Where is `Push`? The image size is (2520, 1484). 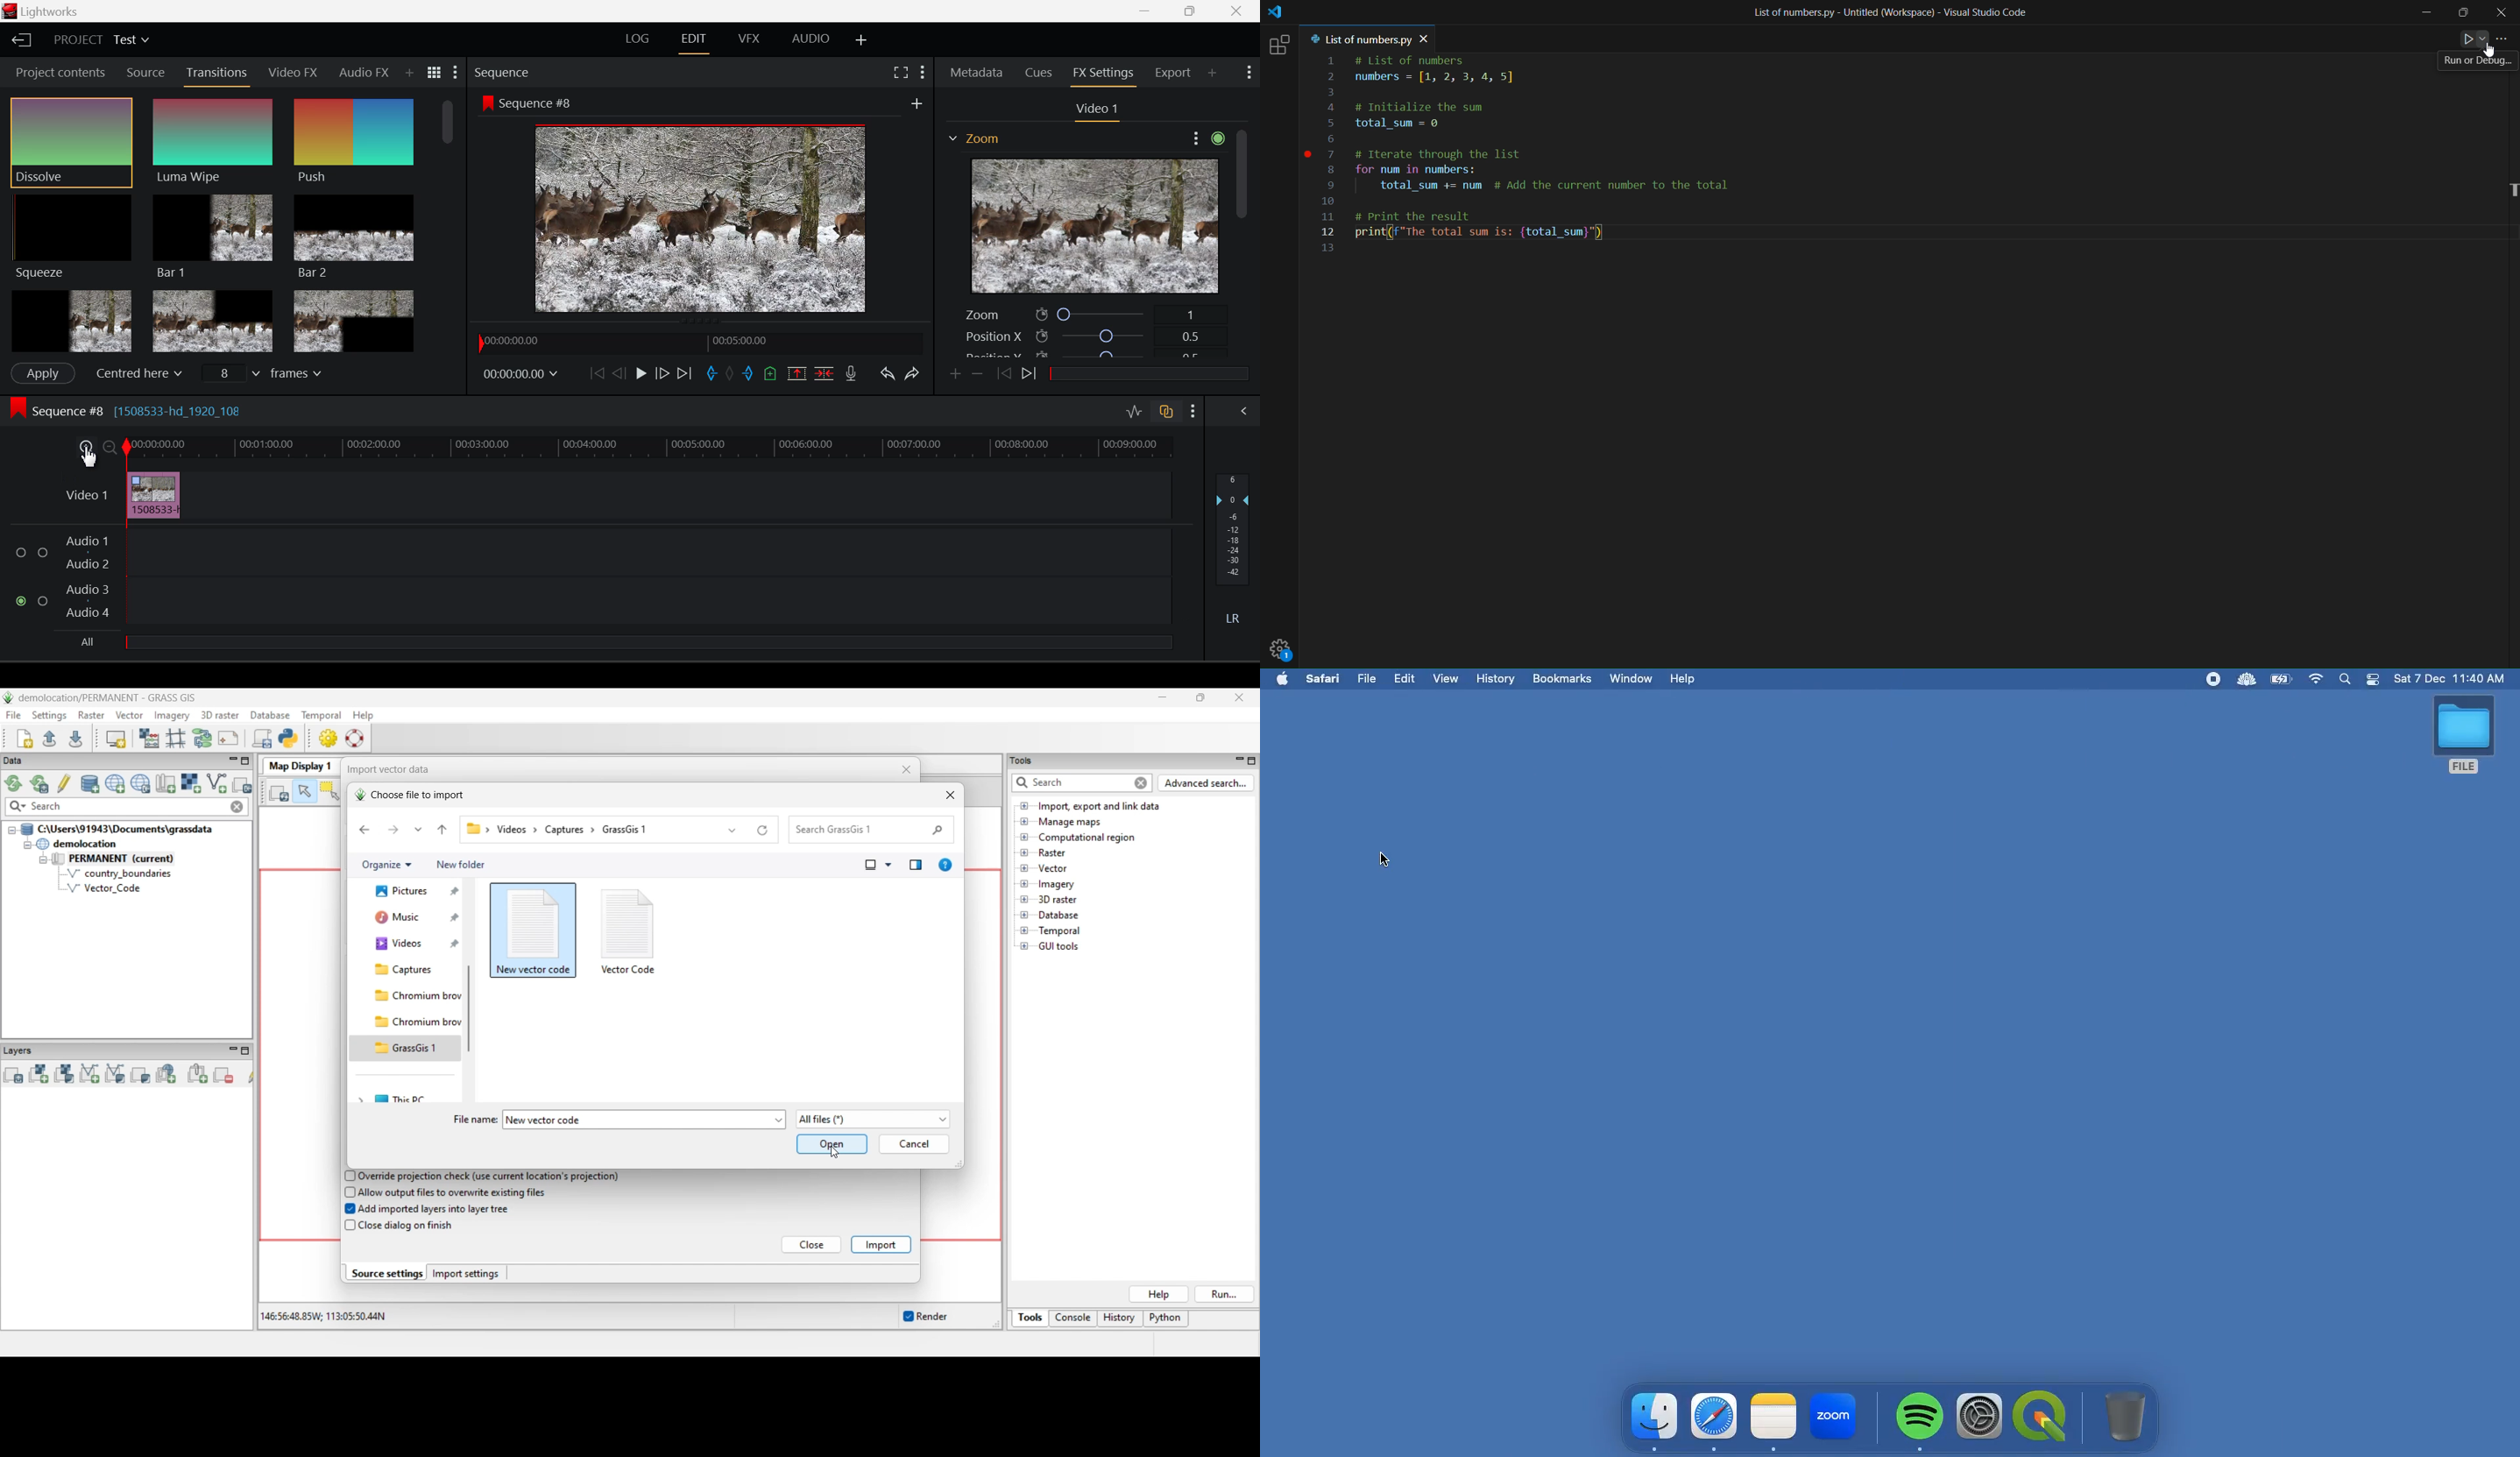
Push is located at coordinates (355, 143).